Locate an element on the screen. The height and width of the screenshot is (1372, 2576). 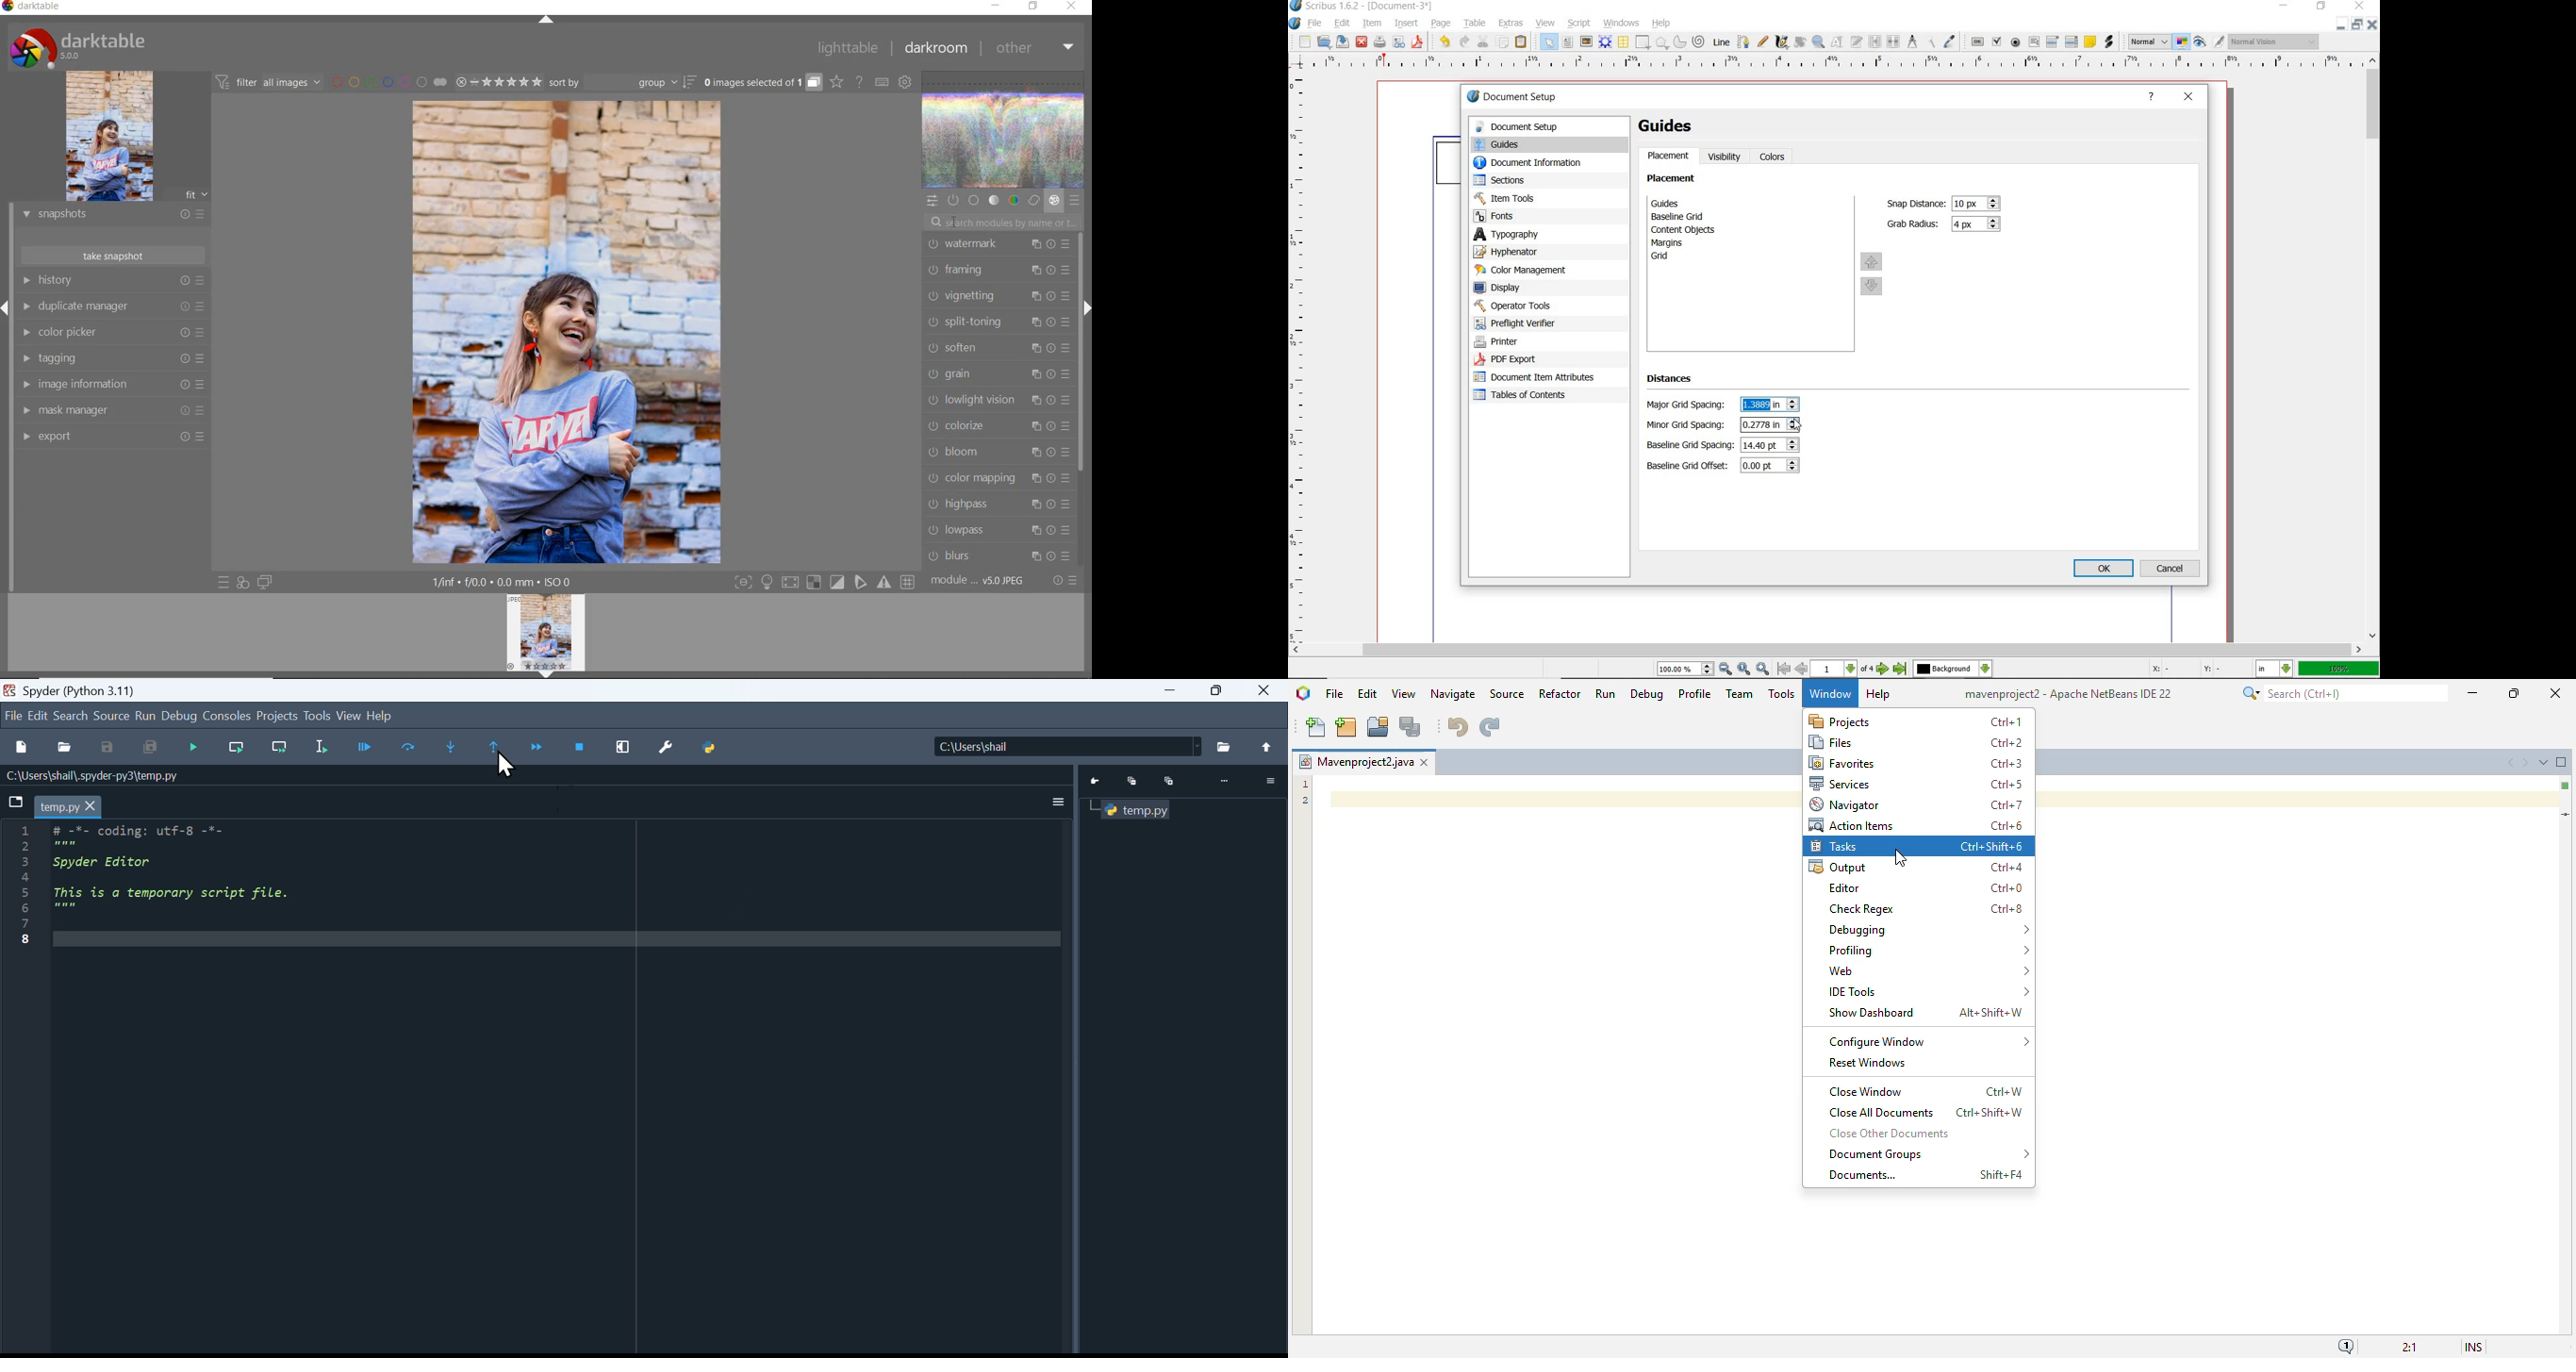
image frame is located at coordinates (1586, 42).